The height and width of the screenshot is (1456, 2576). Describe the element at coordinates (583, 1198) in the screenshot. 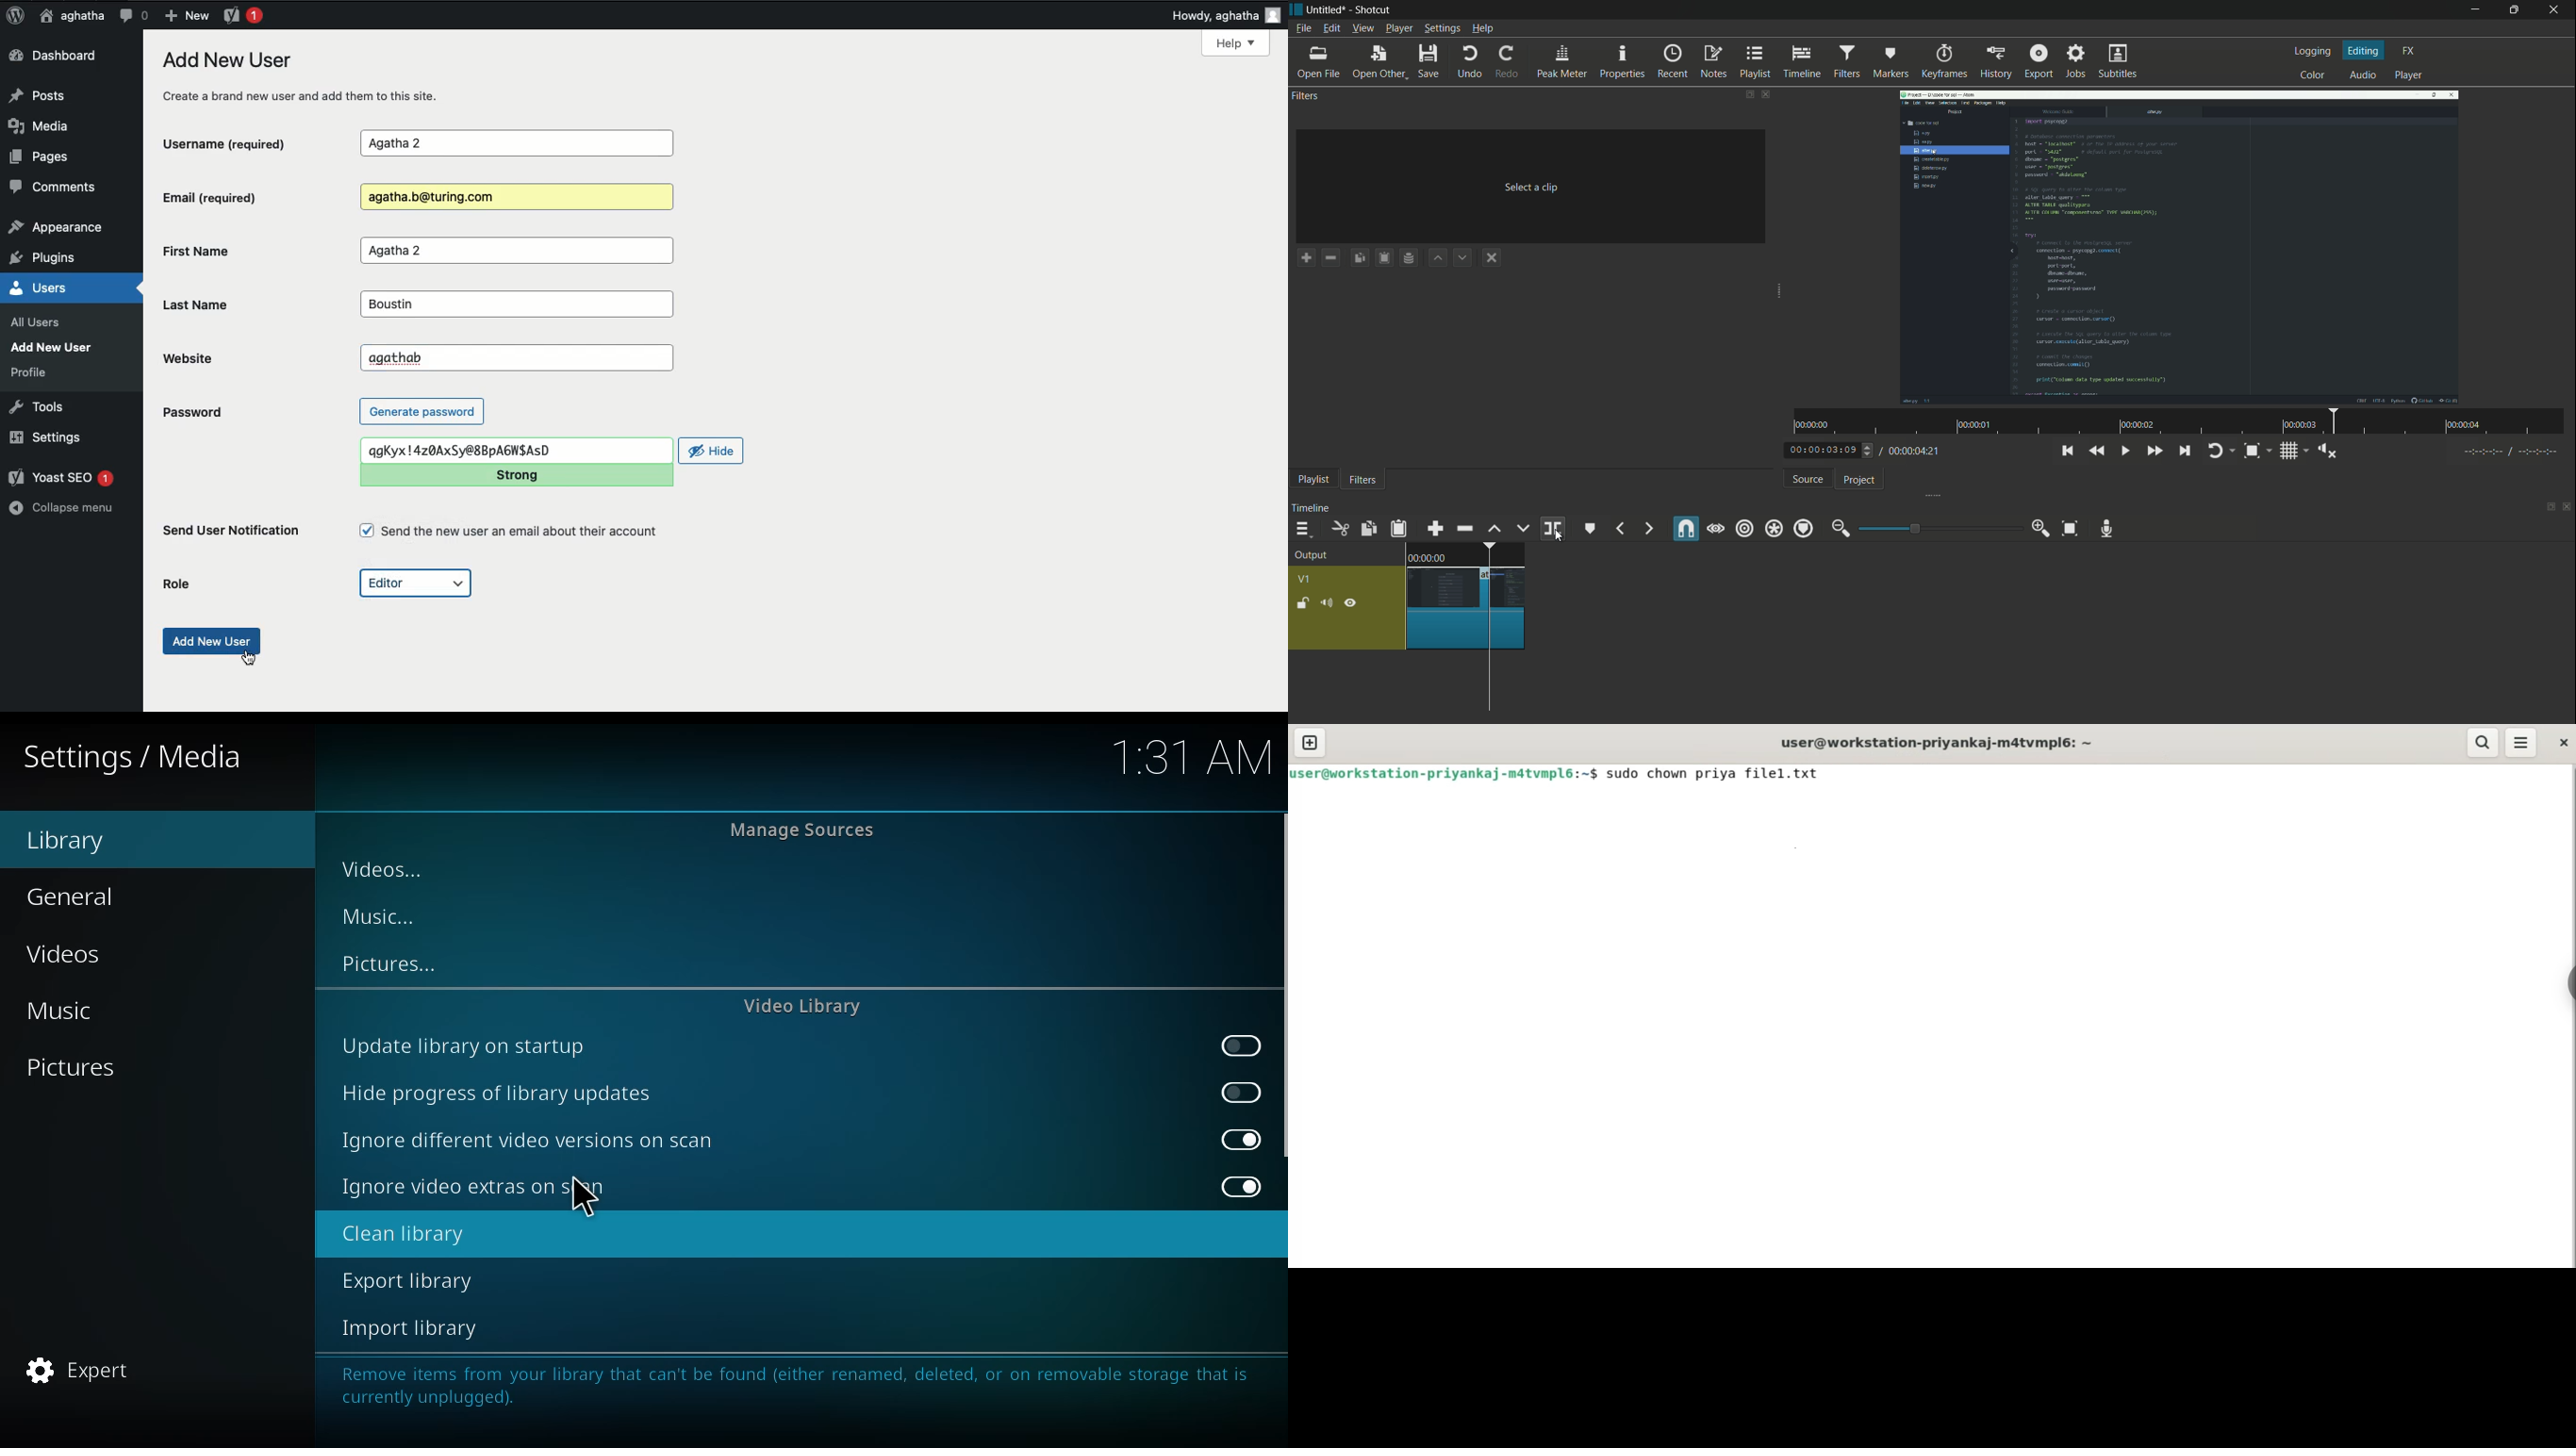

I see `cursor` at that location.